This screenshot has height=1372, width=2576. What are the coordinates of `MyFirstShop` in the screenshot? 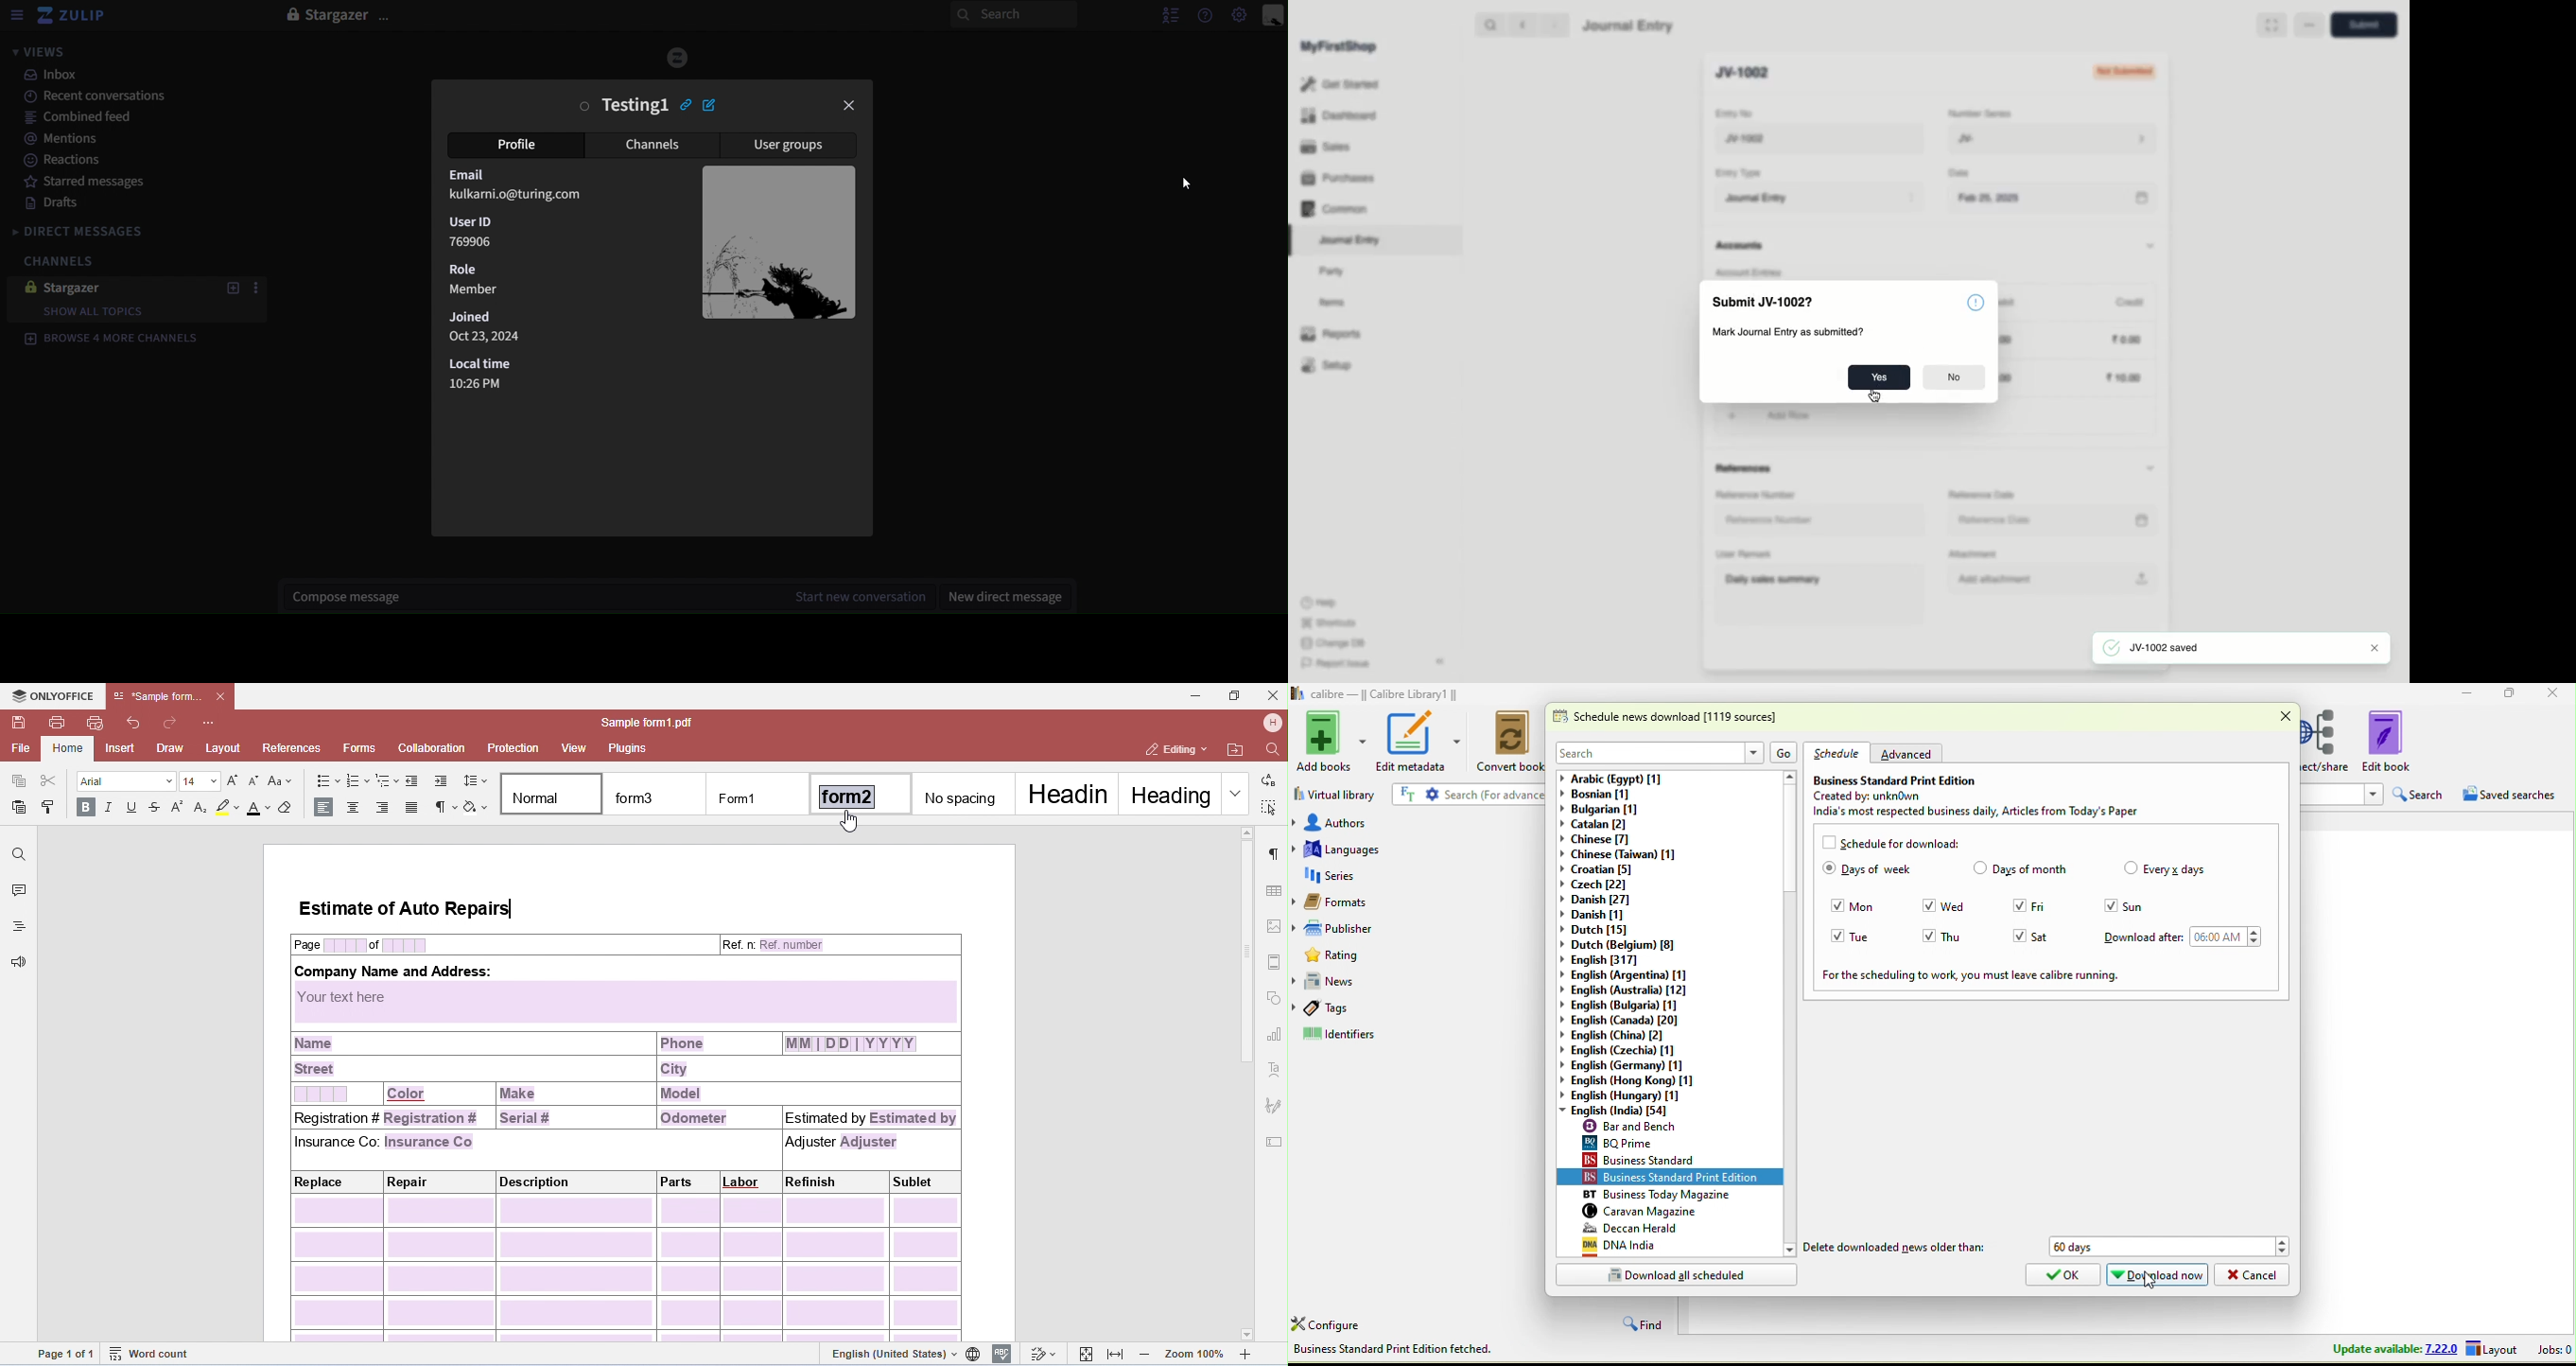 It's located at (1337, 48).